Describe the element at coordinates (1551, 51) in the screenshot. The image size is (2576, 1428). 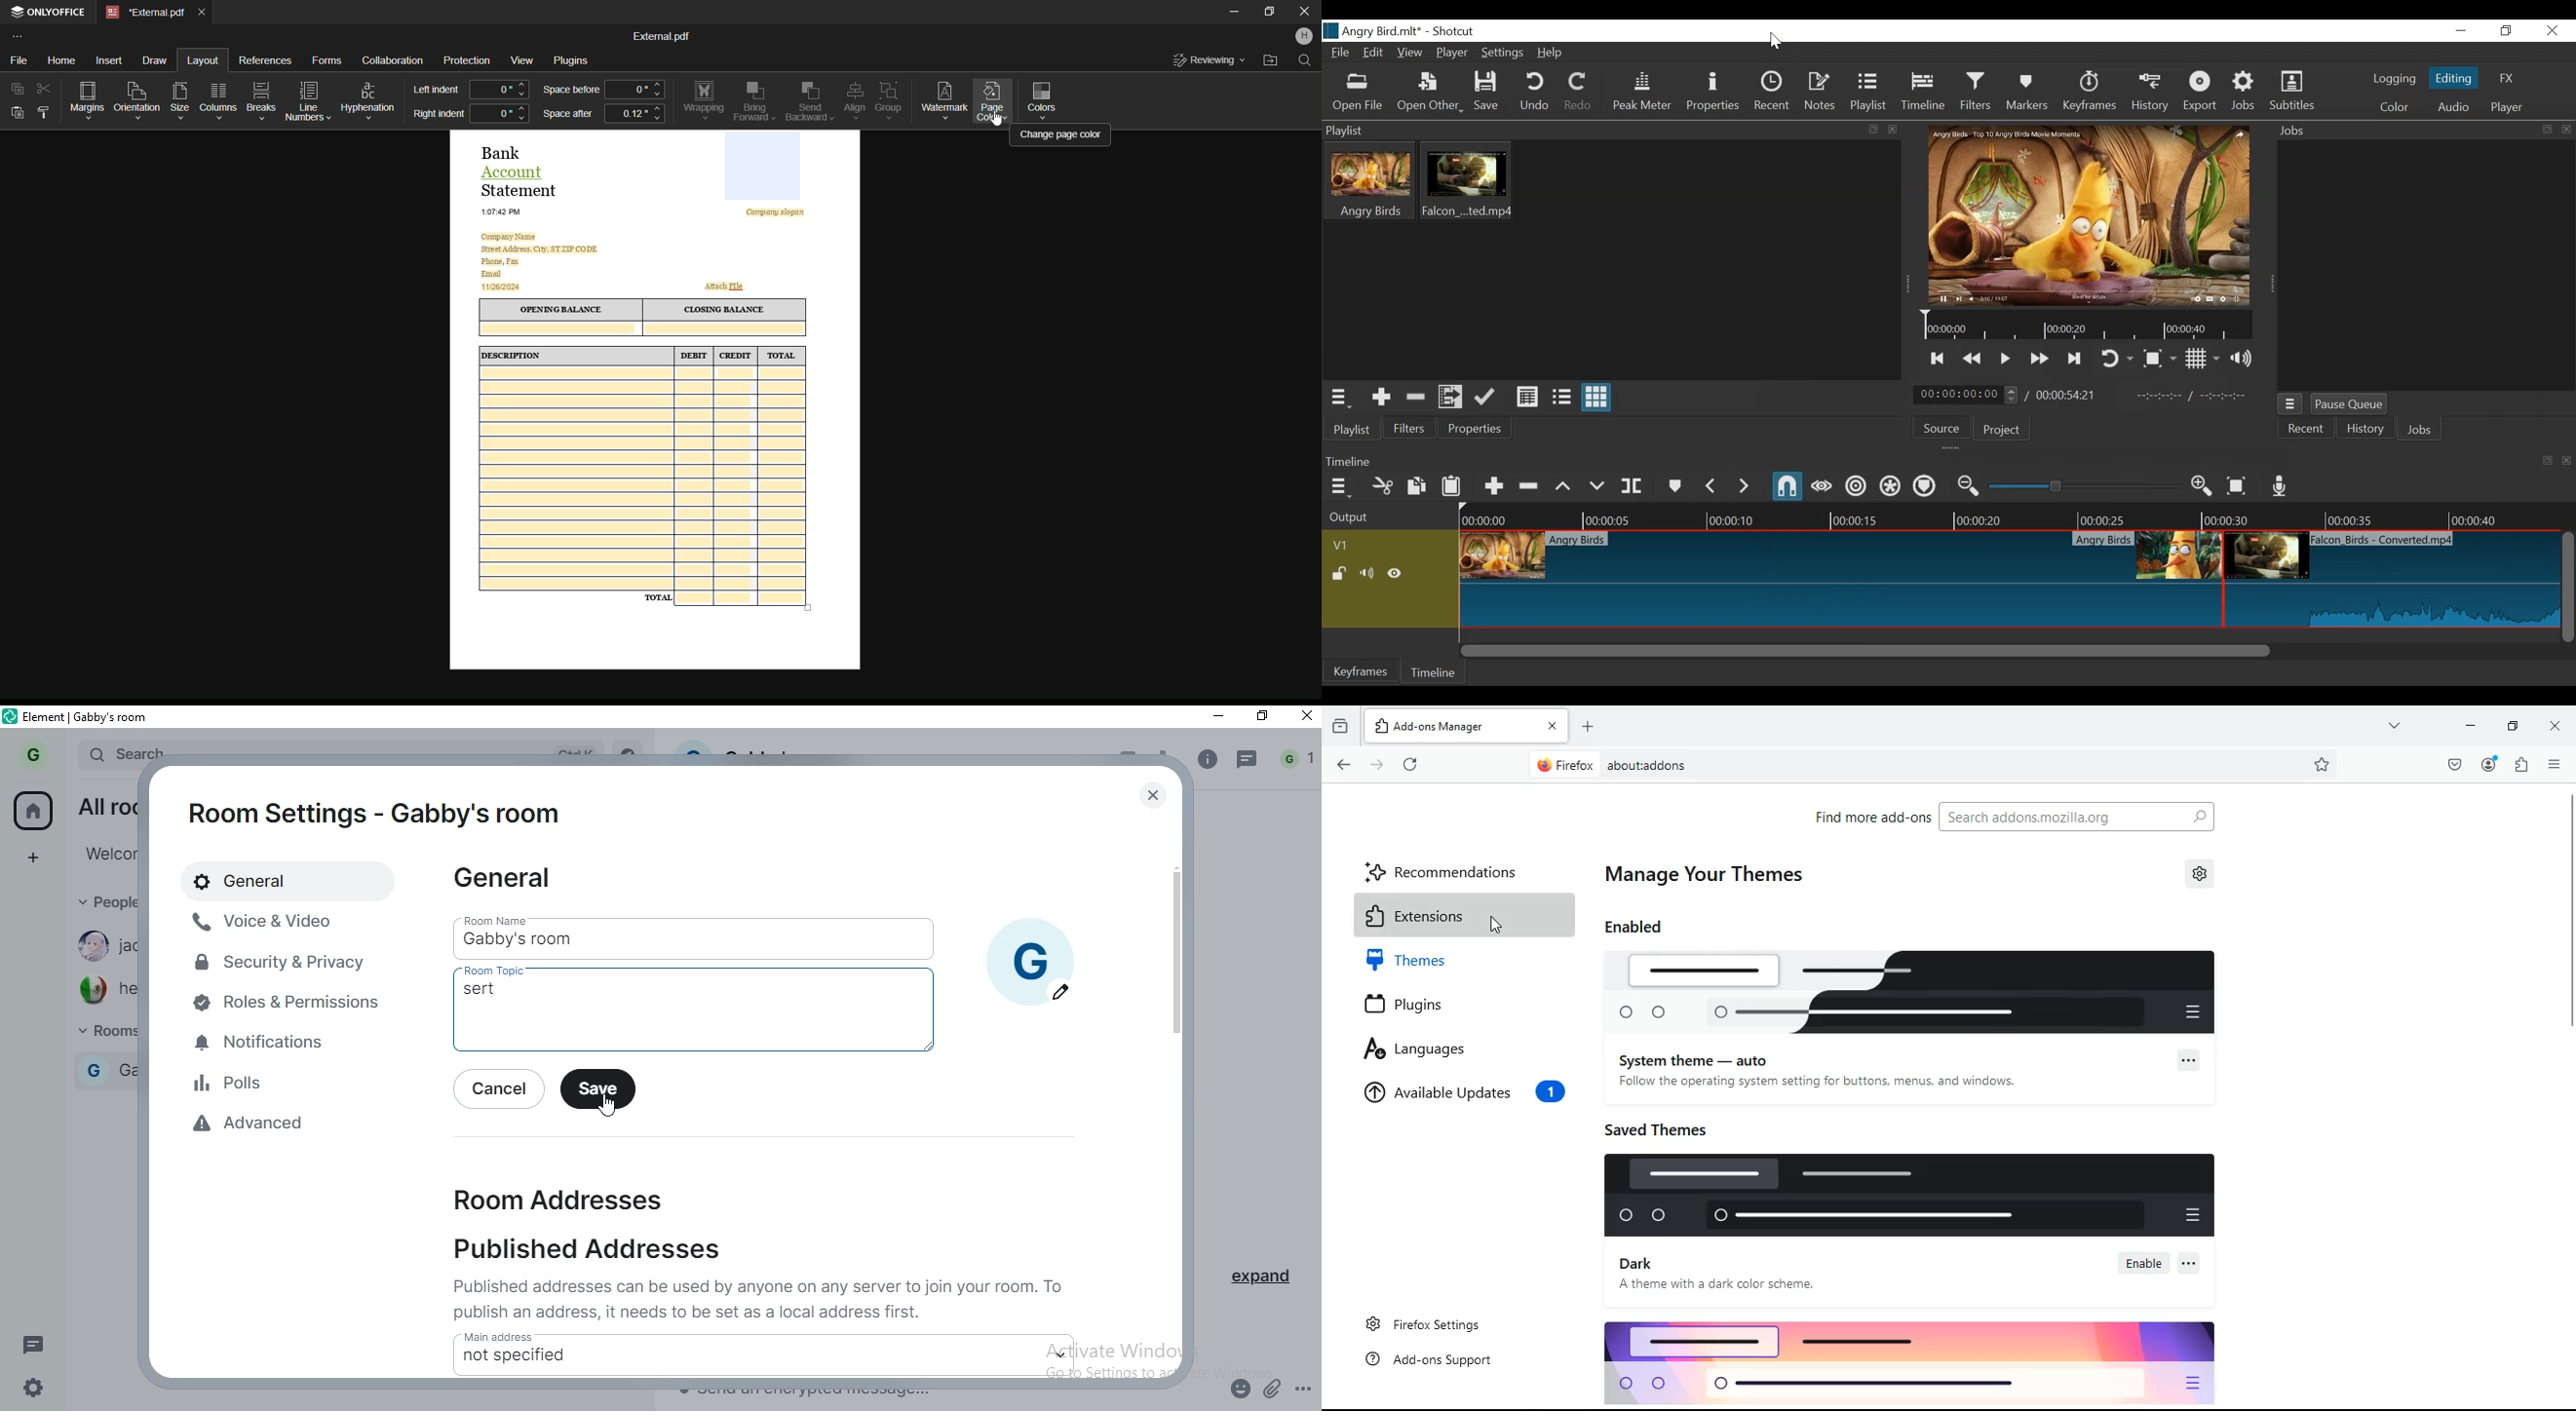
I see `Help` at that location.